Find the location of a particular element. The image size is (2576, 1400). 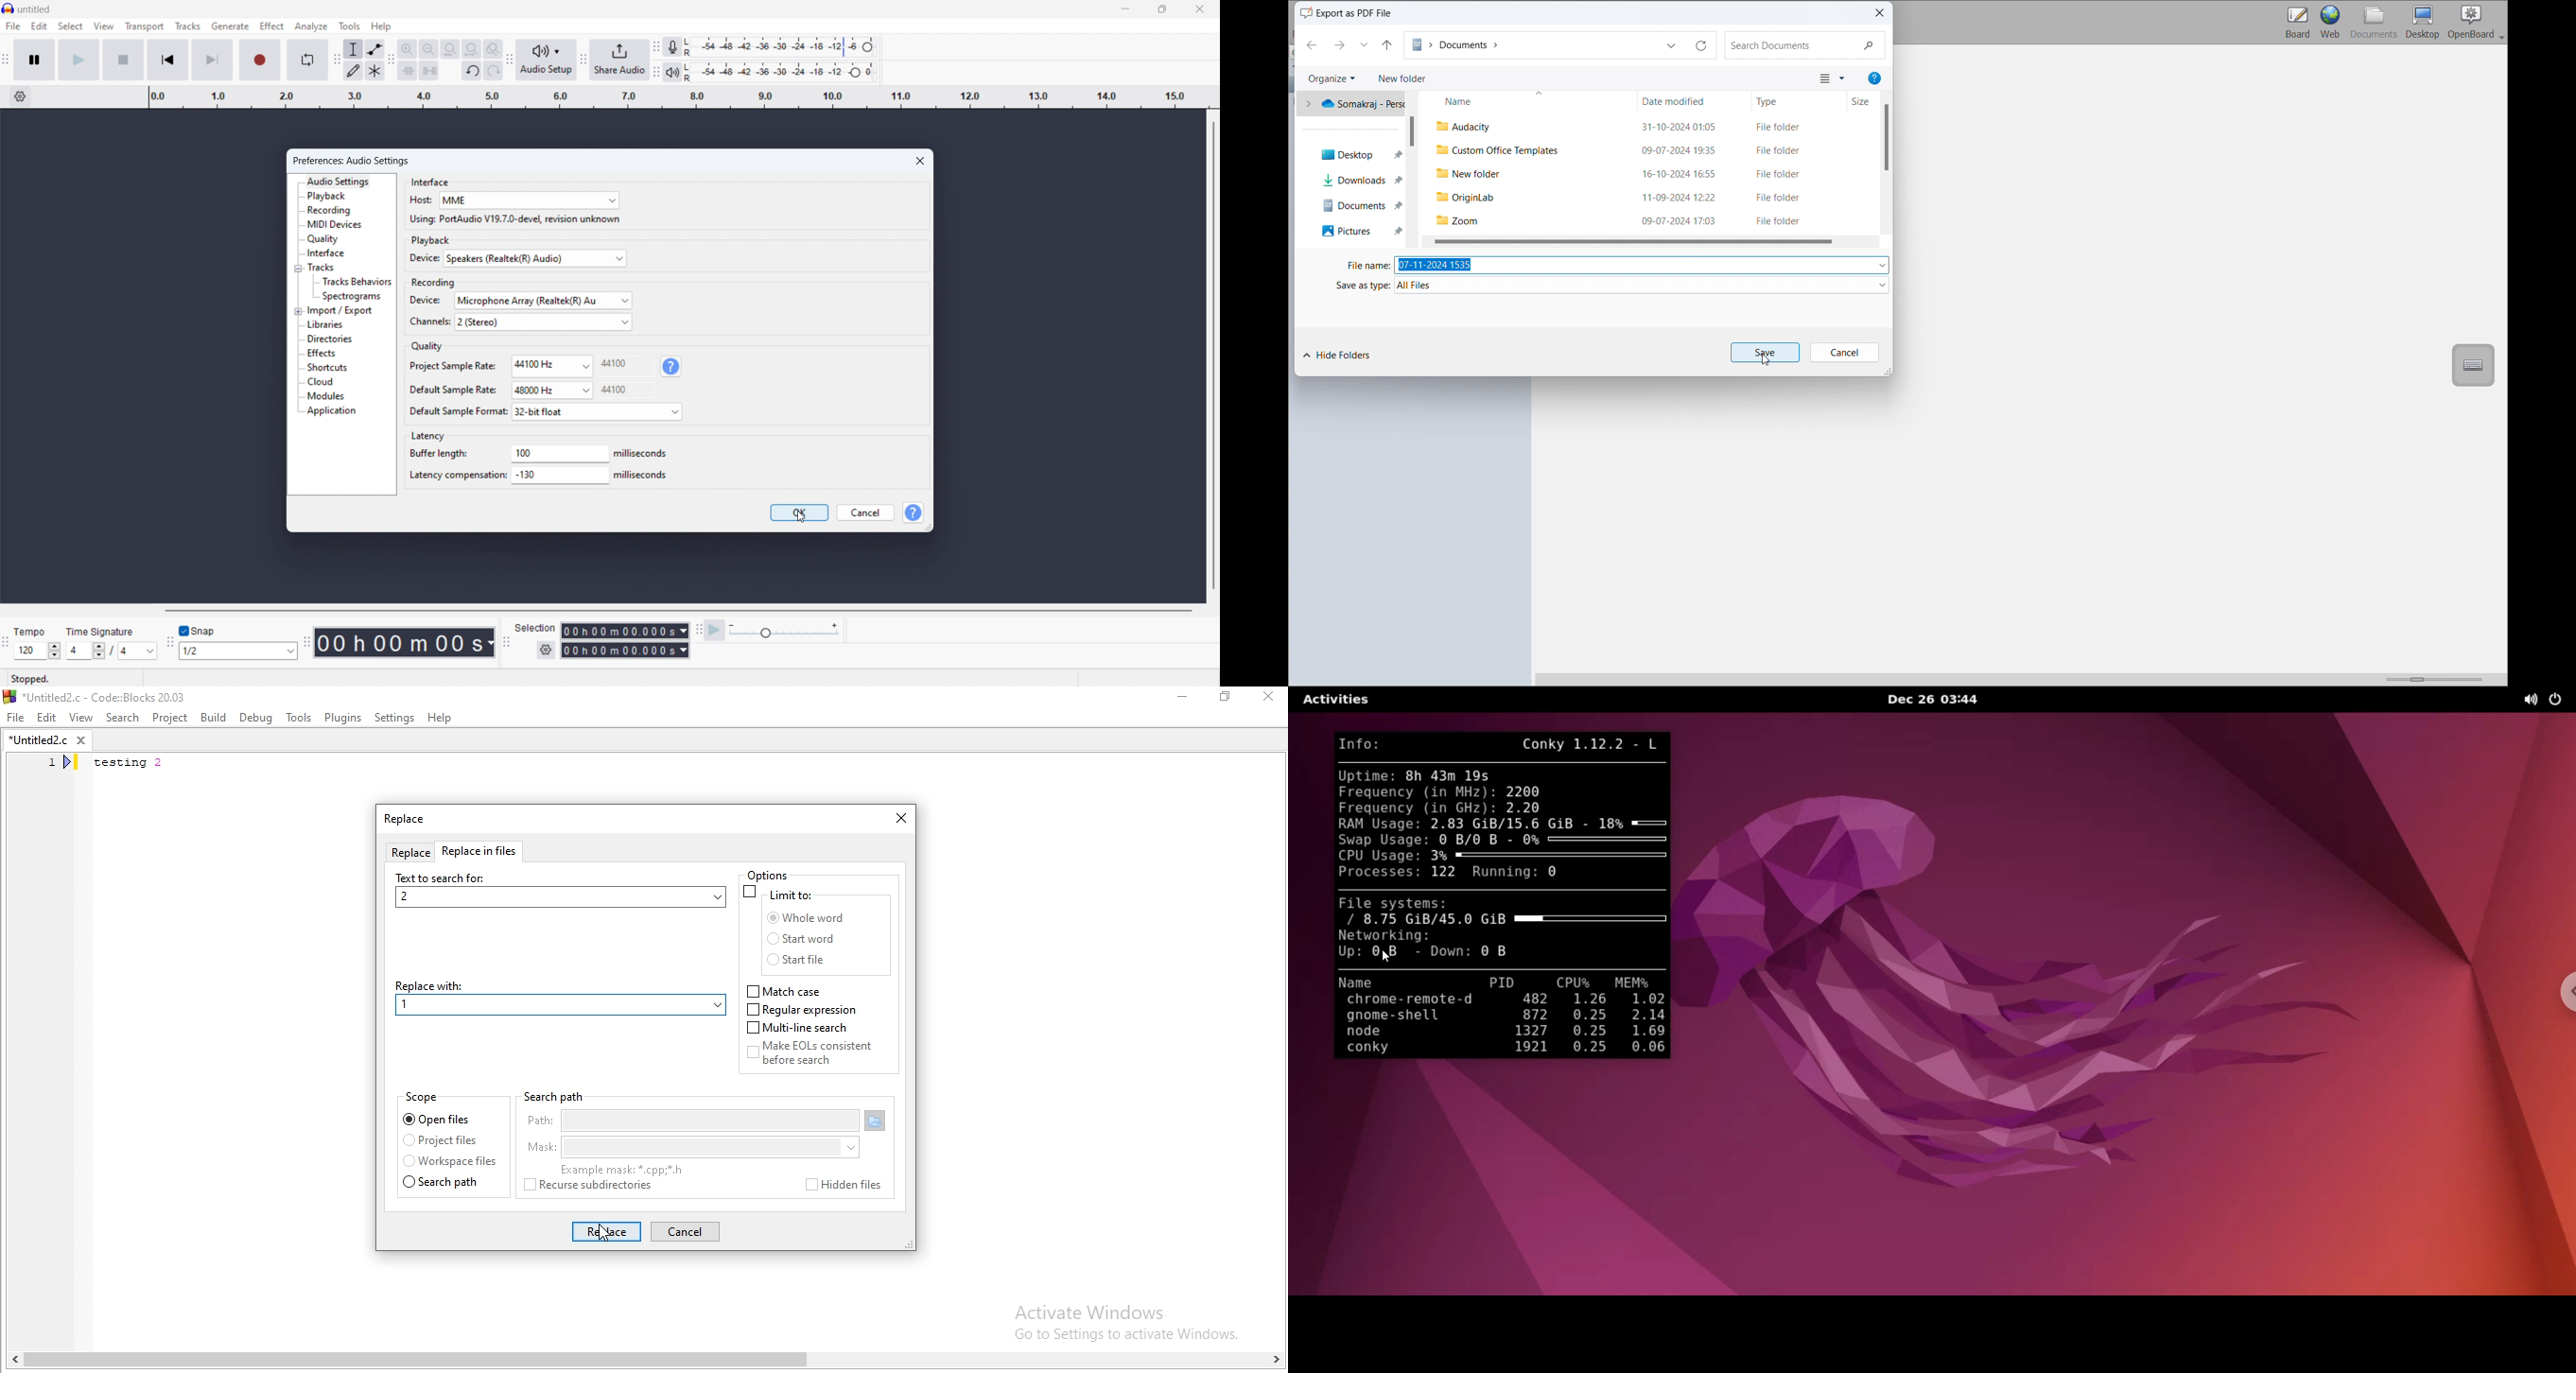

buffer length is located at coordinates (440, 453).